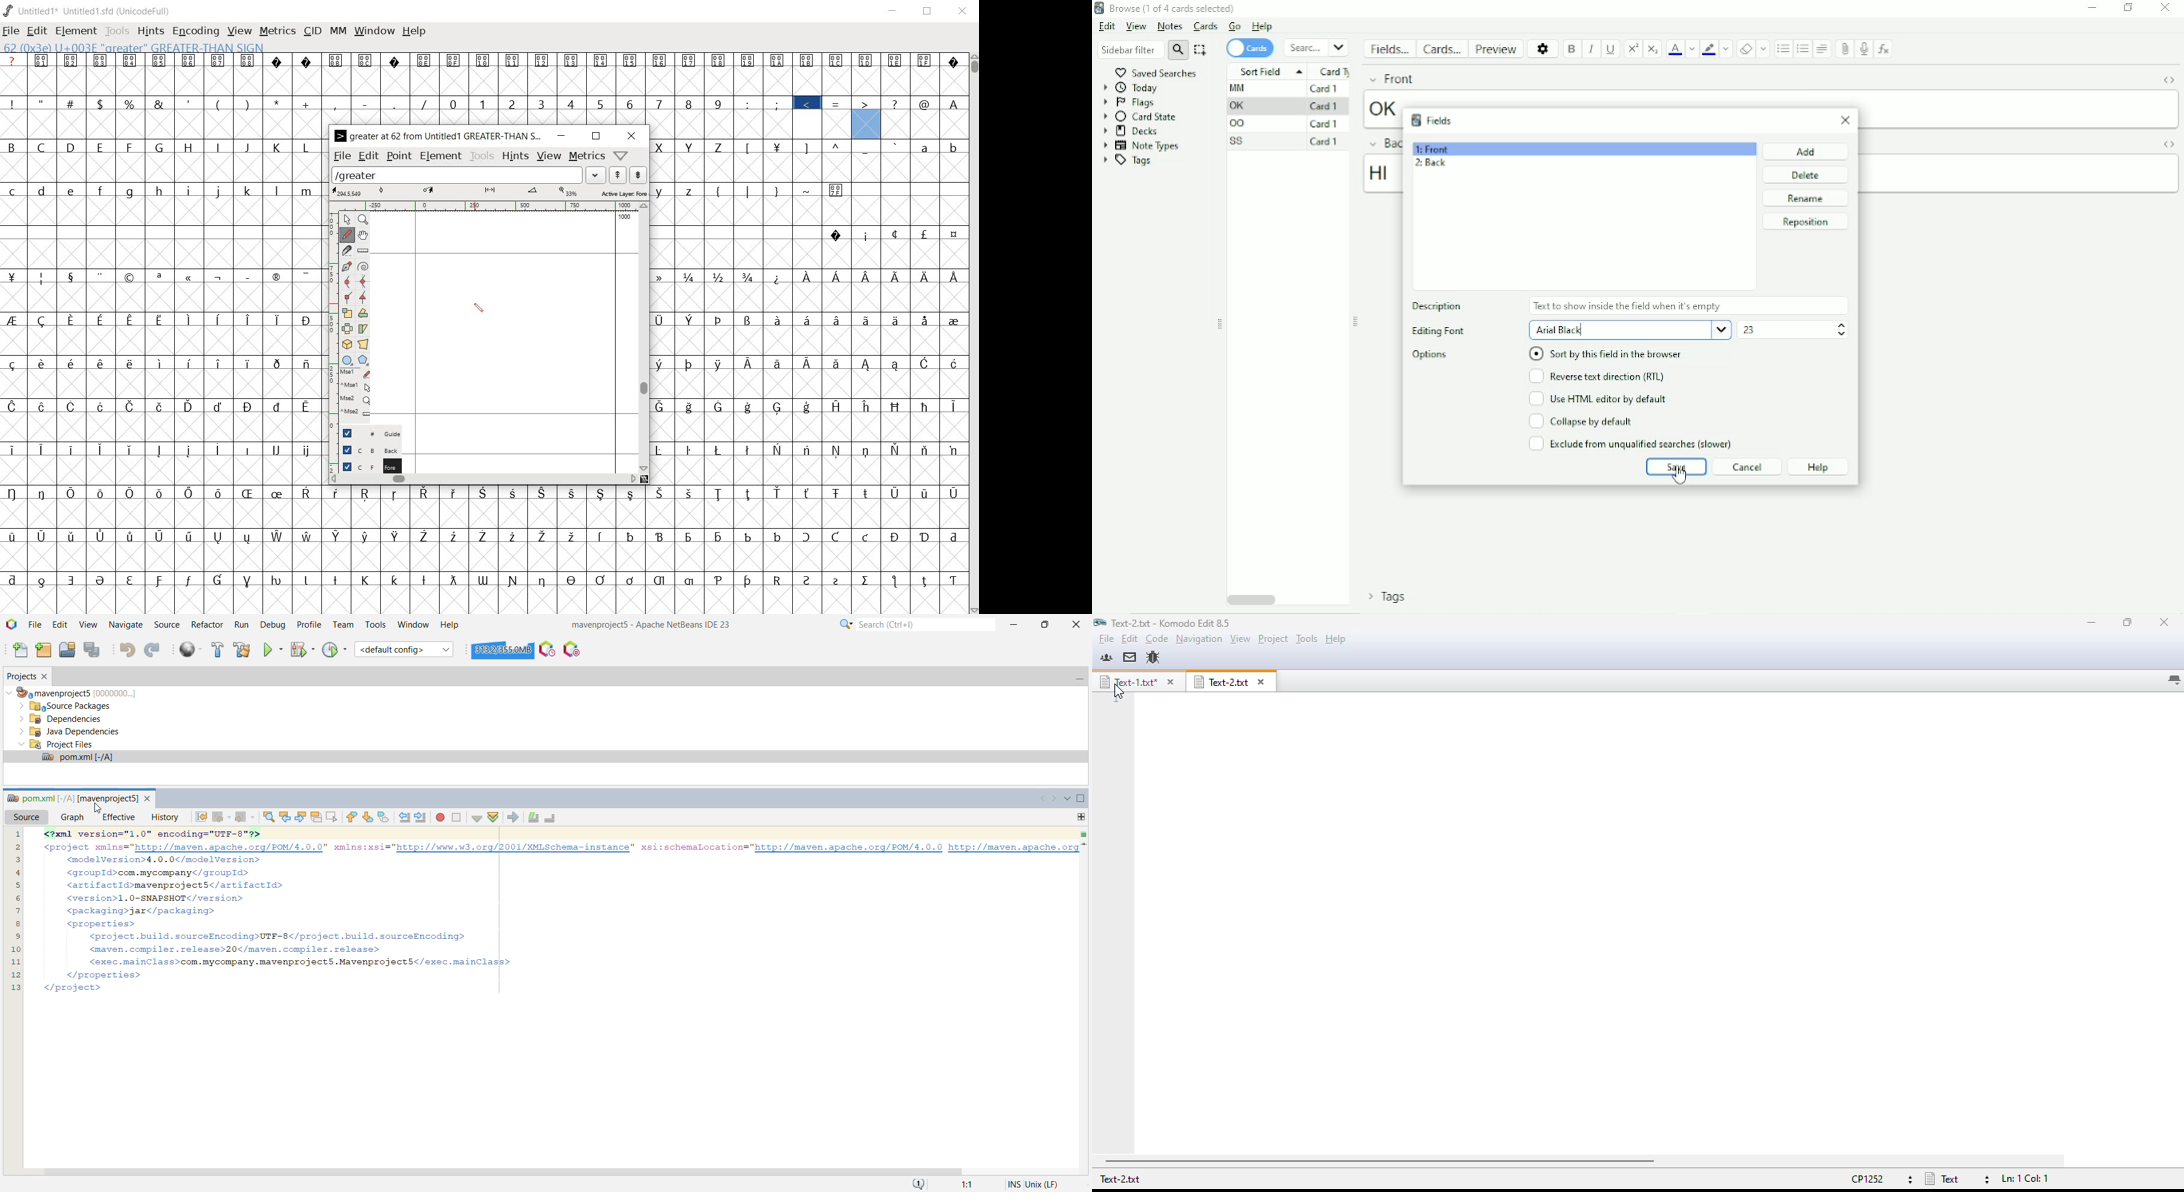 The width and height of the screenshot is (2184, 1204). I want to click on Decks, so click(1131, 131).